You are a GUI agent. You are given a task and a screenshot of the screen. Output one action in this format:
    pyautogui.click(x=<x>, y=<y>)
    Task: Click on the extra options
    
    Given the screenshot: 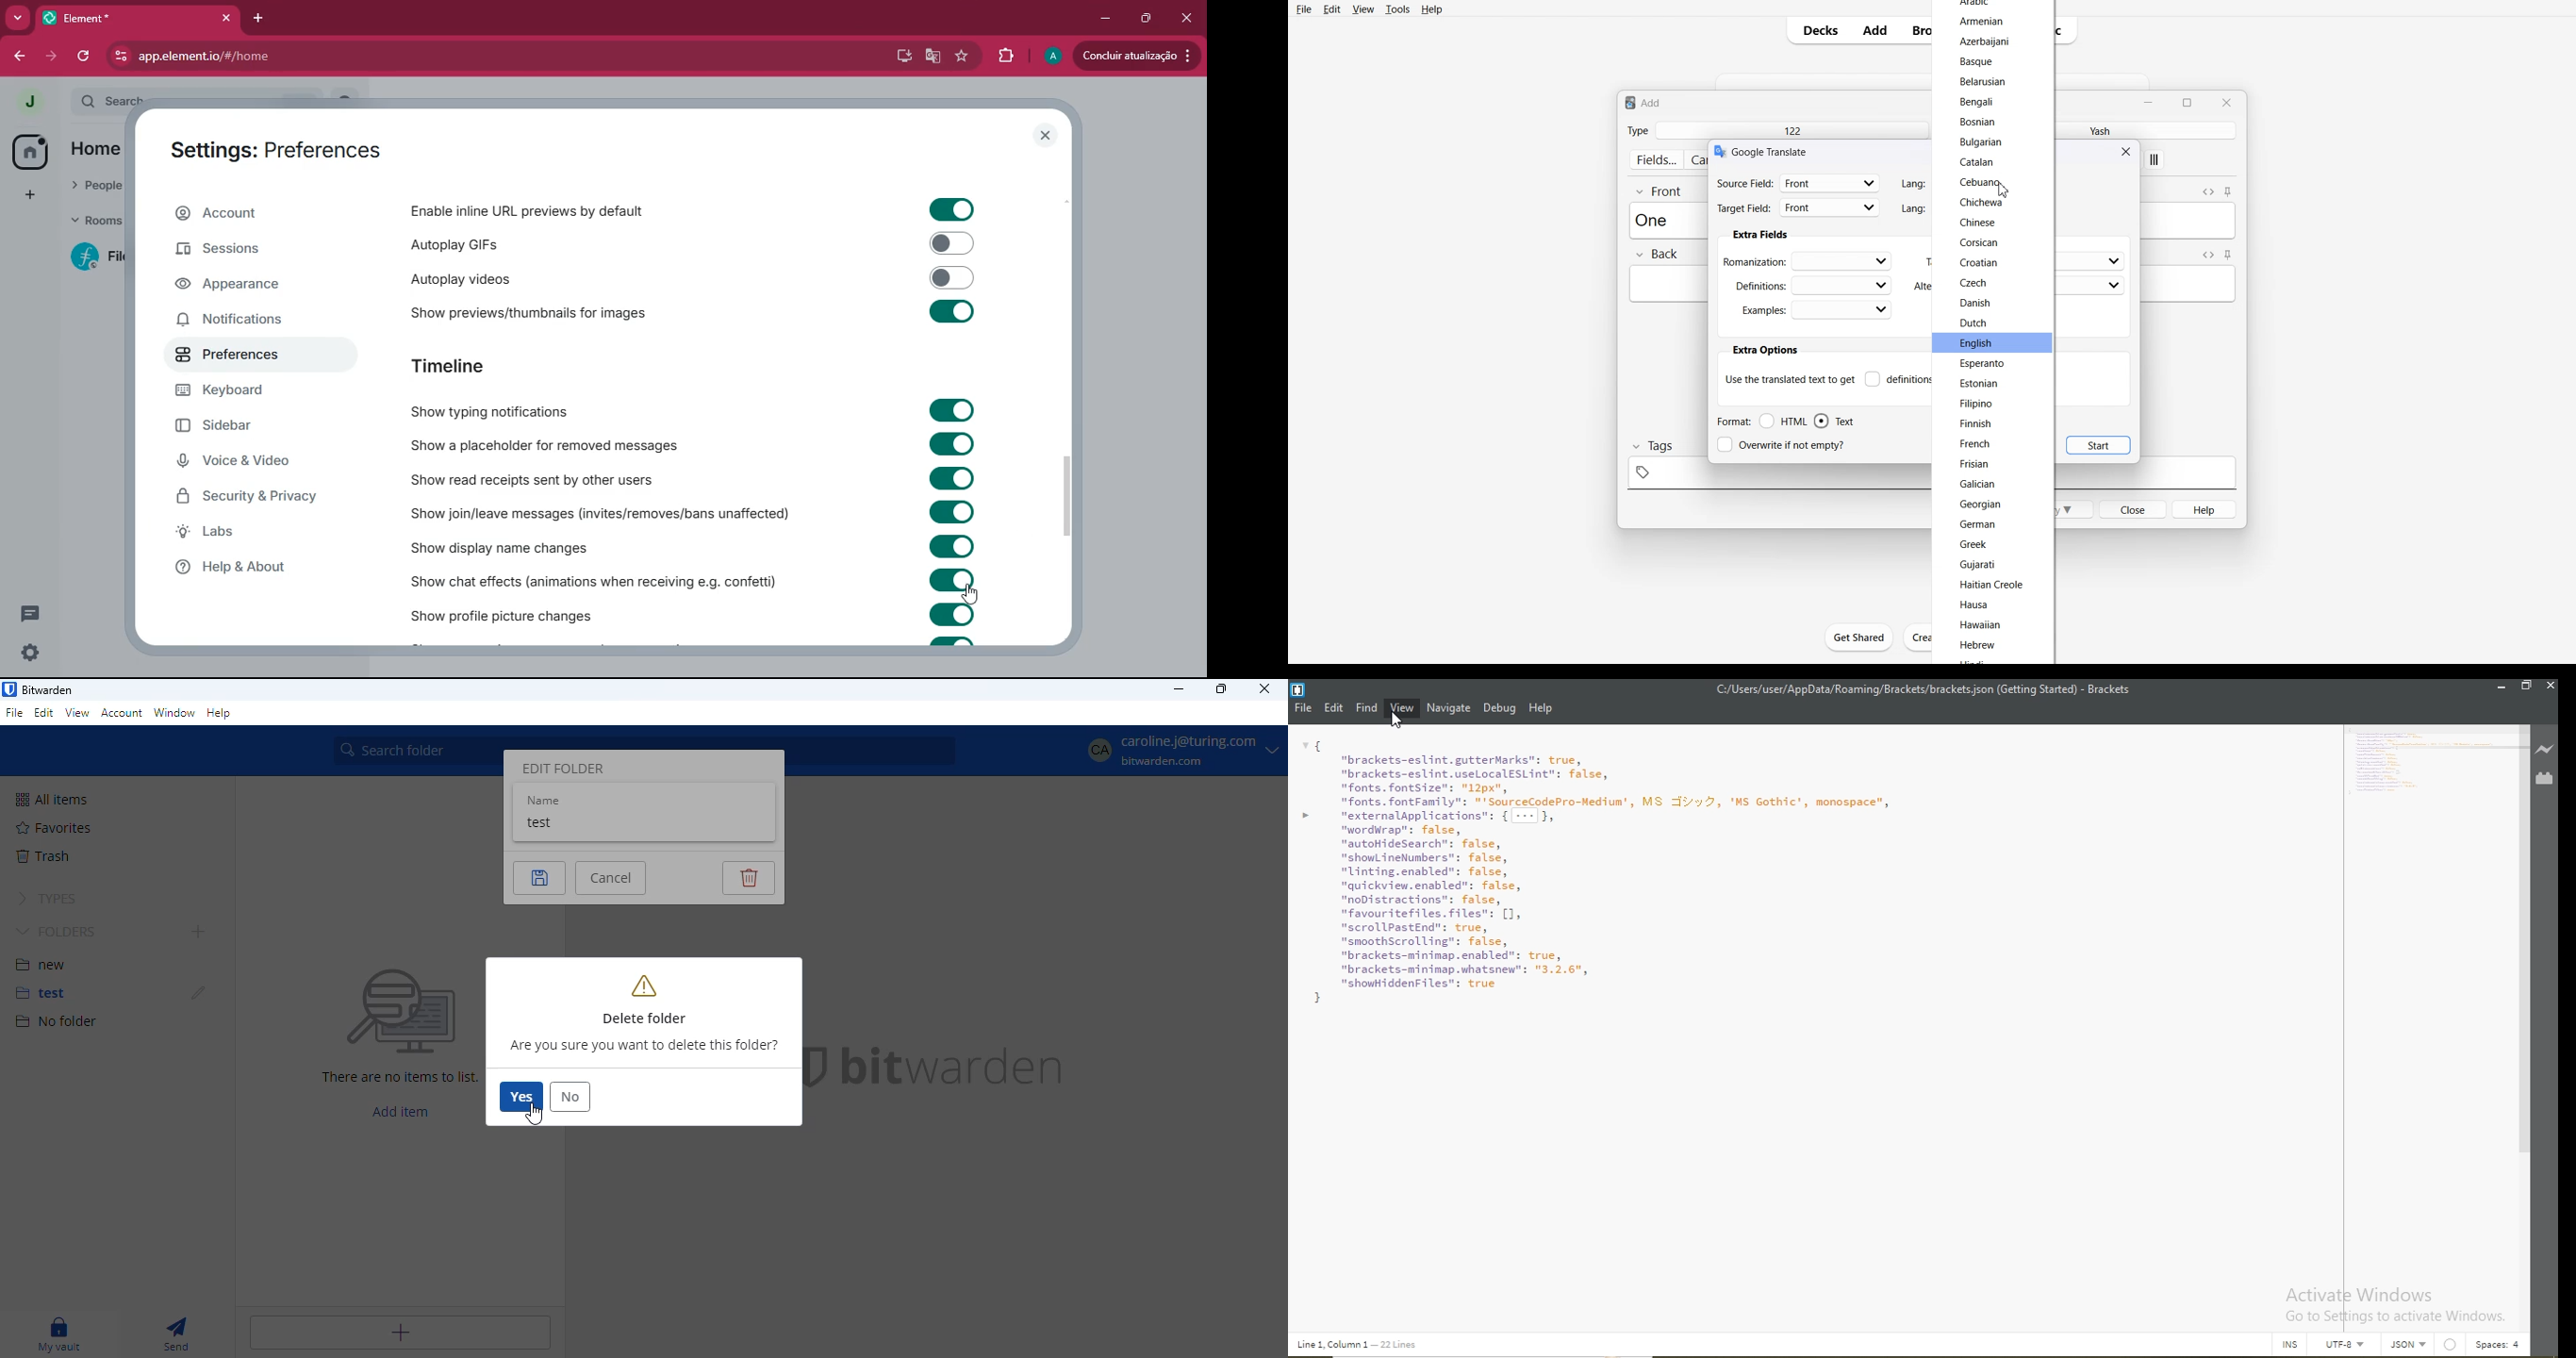 What is the action you would take?
    pyautogui.click(x=1764, y=350)
    